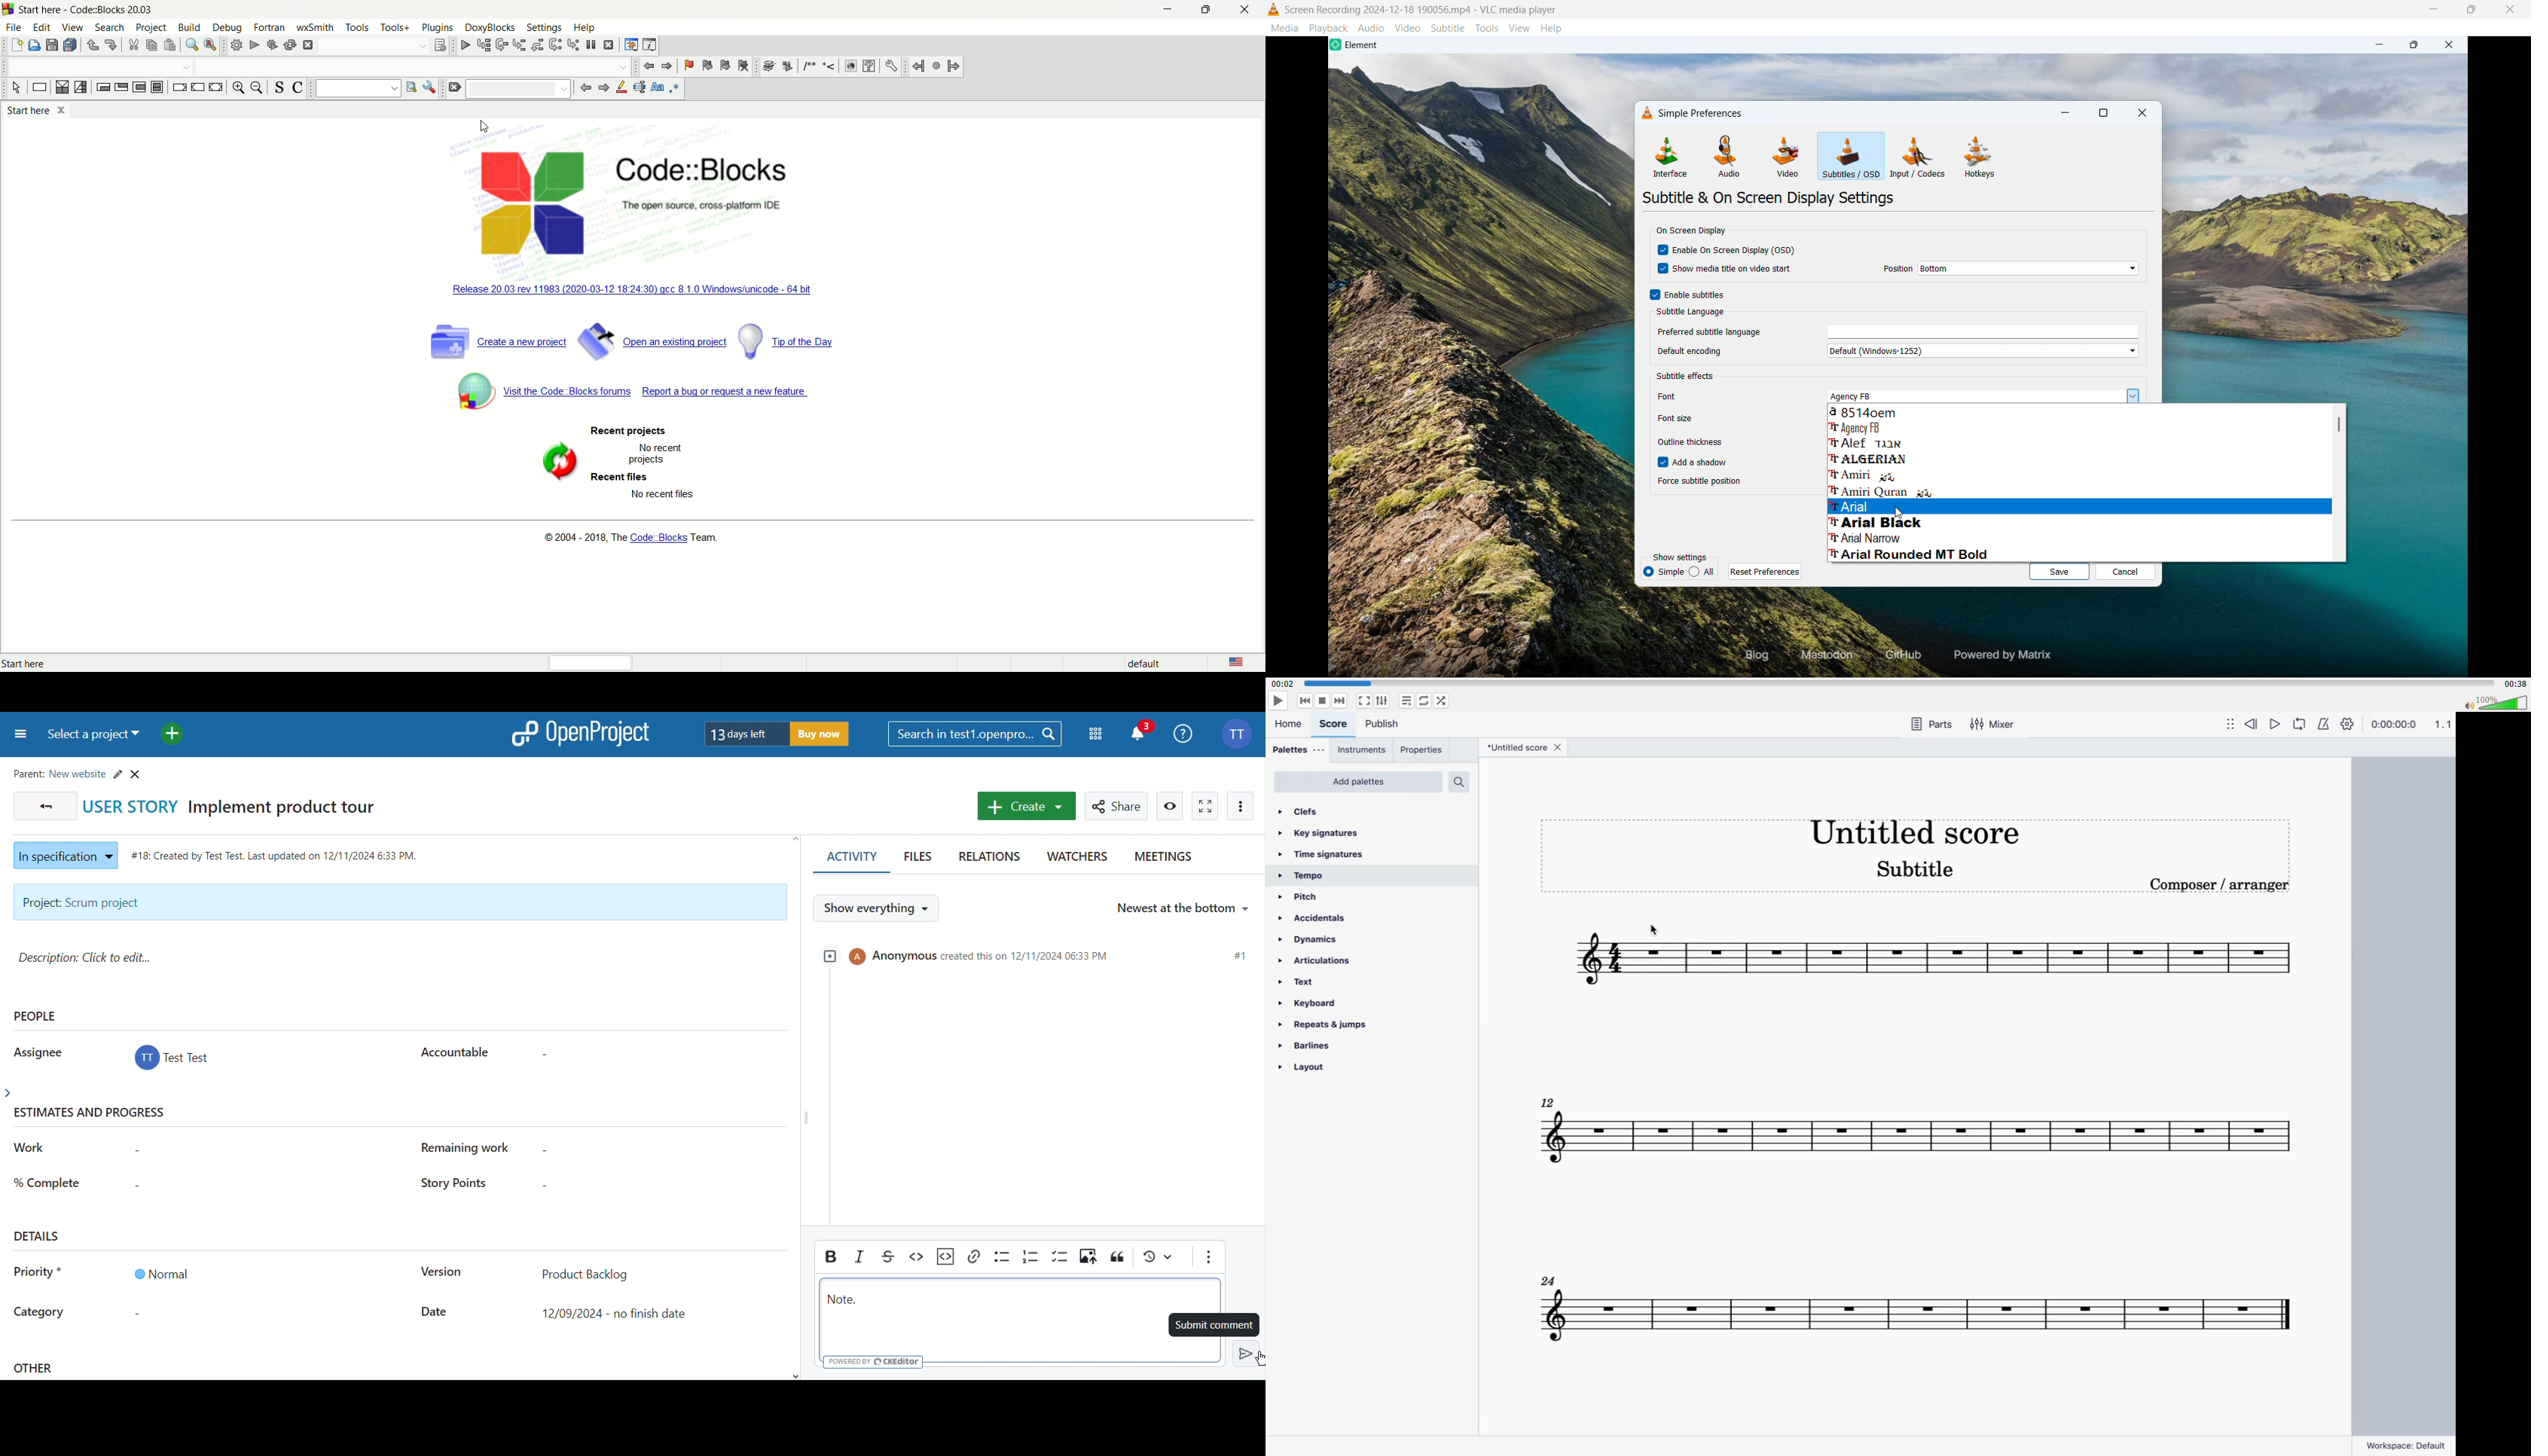  Describe the element at coordinates (658, 537) in the screenshot. I see `code blocks` at that location.